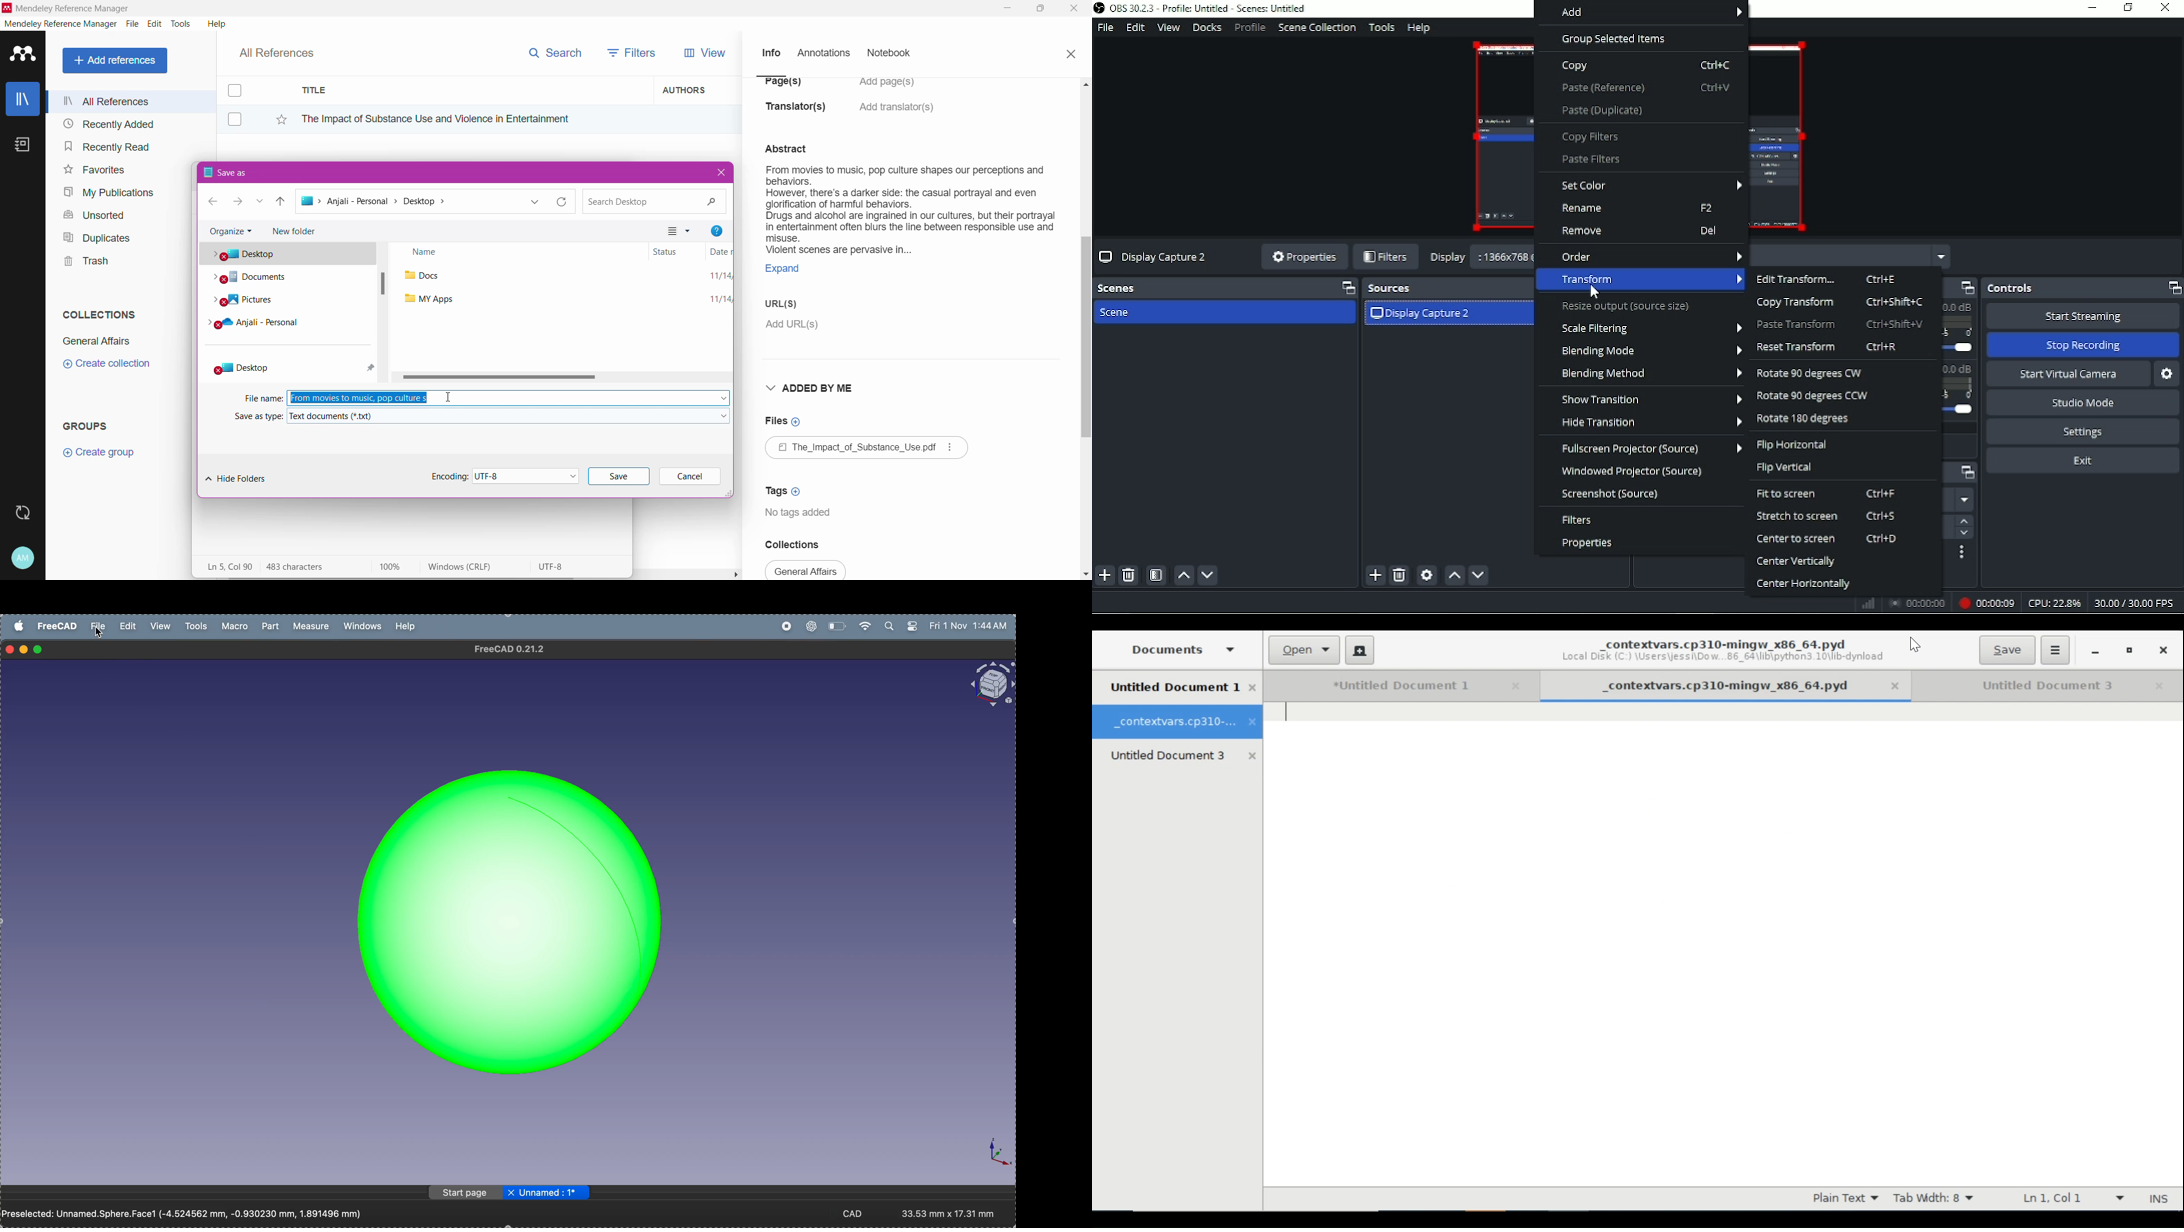 The image size is (2184, 1232). Describe the element at coordinates (94, 341) in the screenshot. I see `Collection Name` at that location.